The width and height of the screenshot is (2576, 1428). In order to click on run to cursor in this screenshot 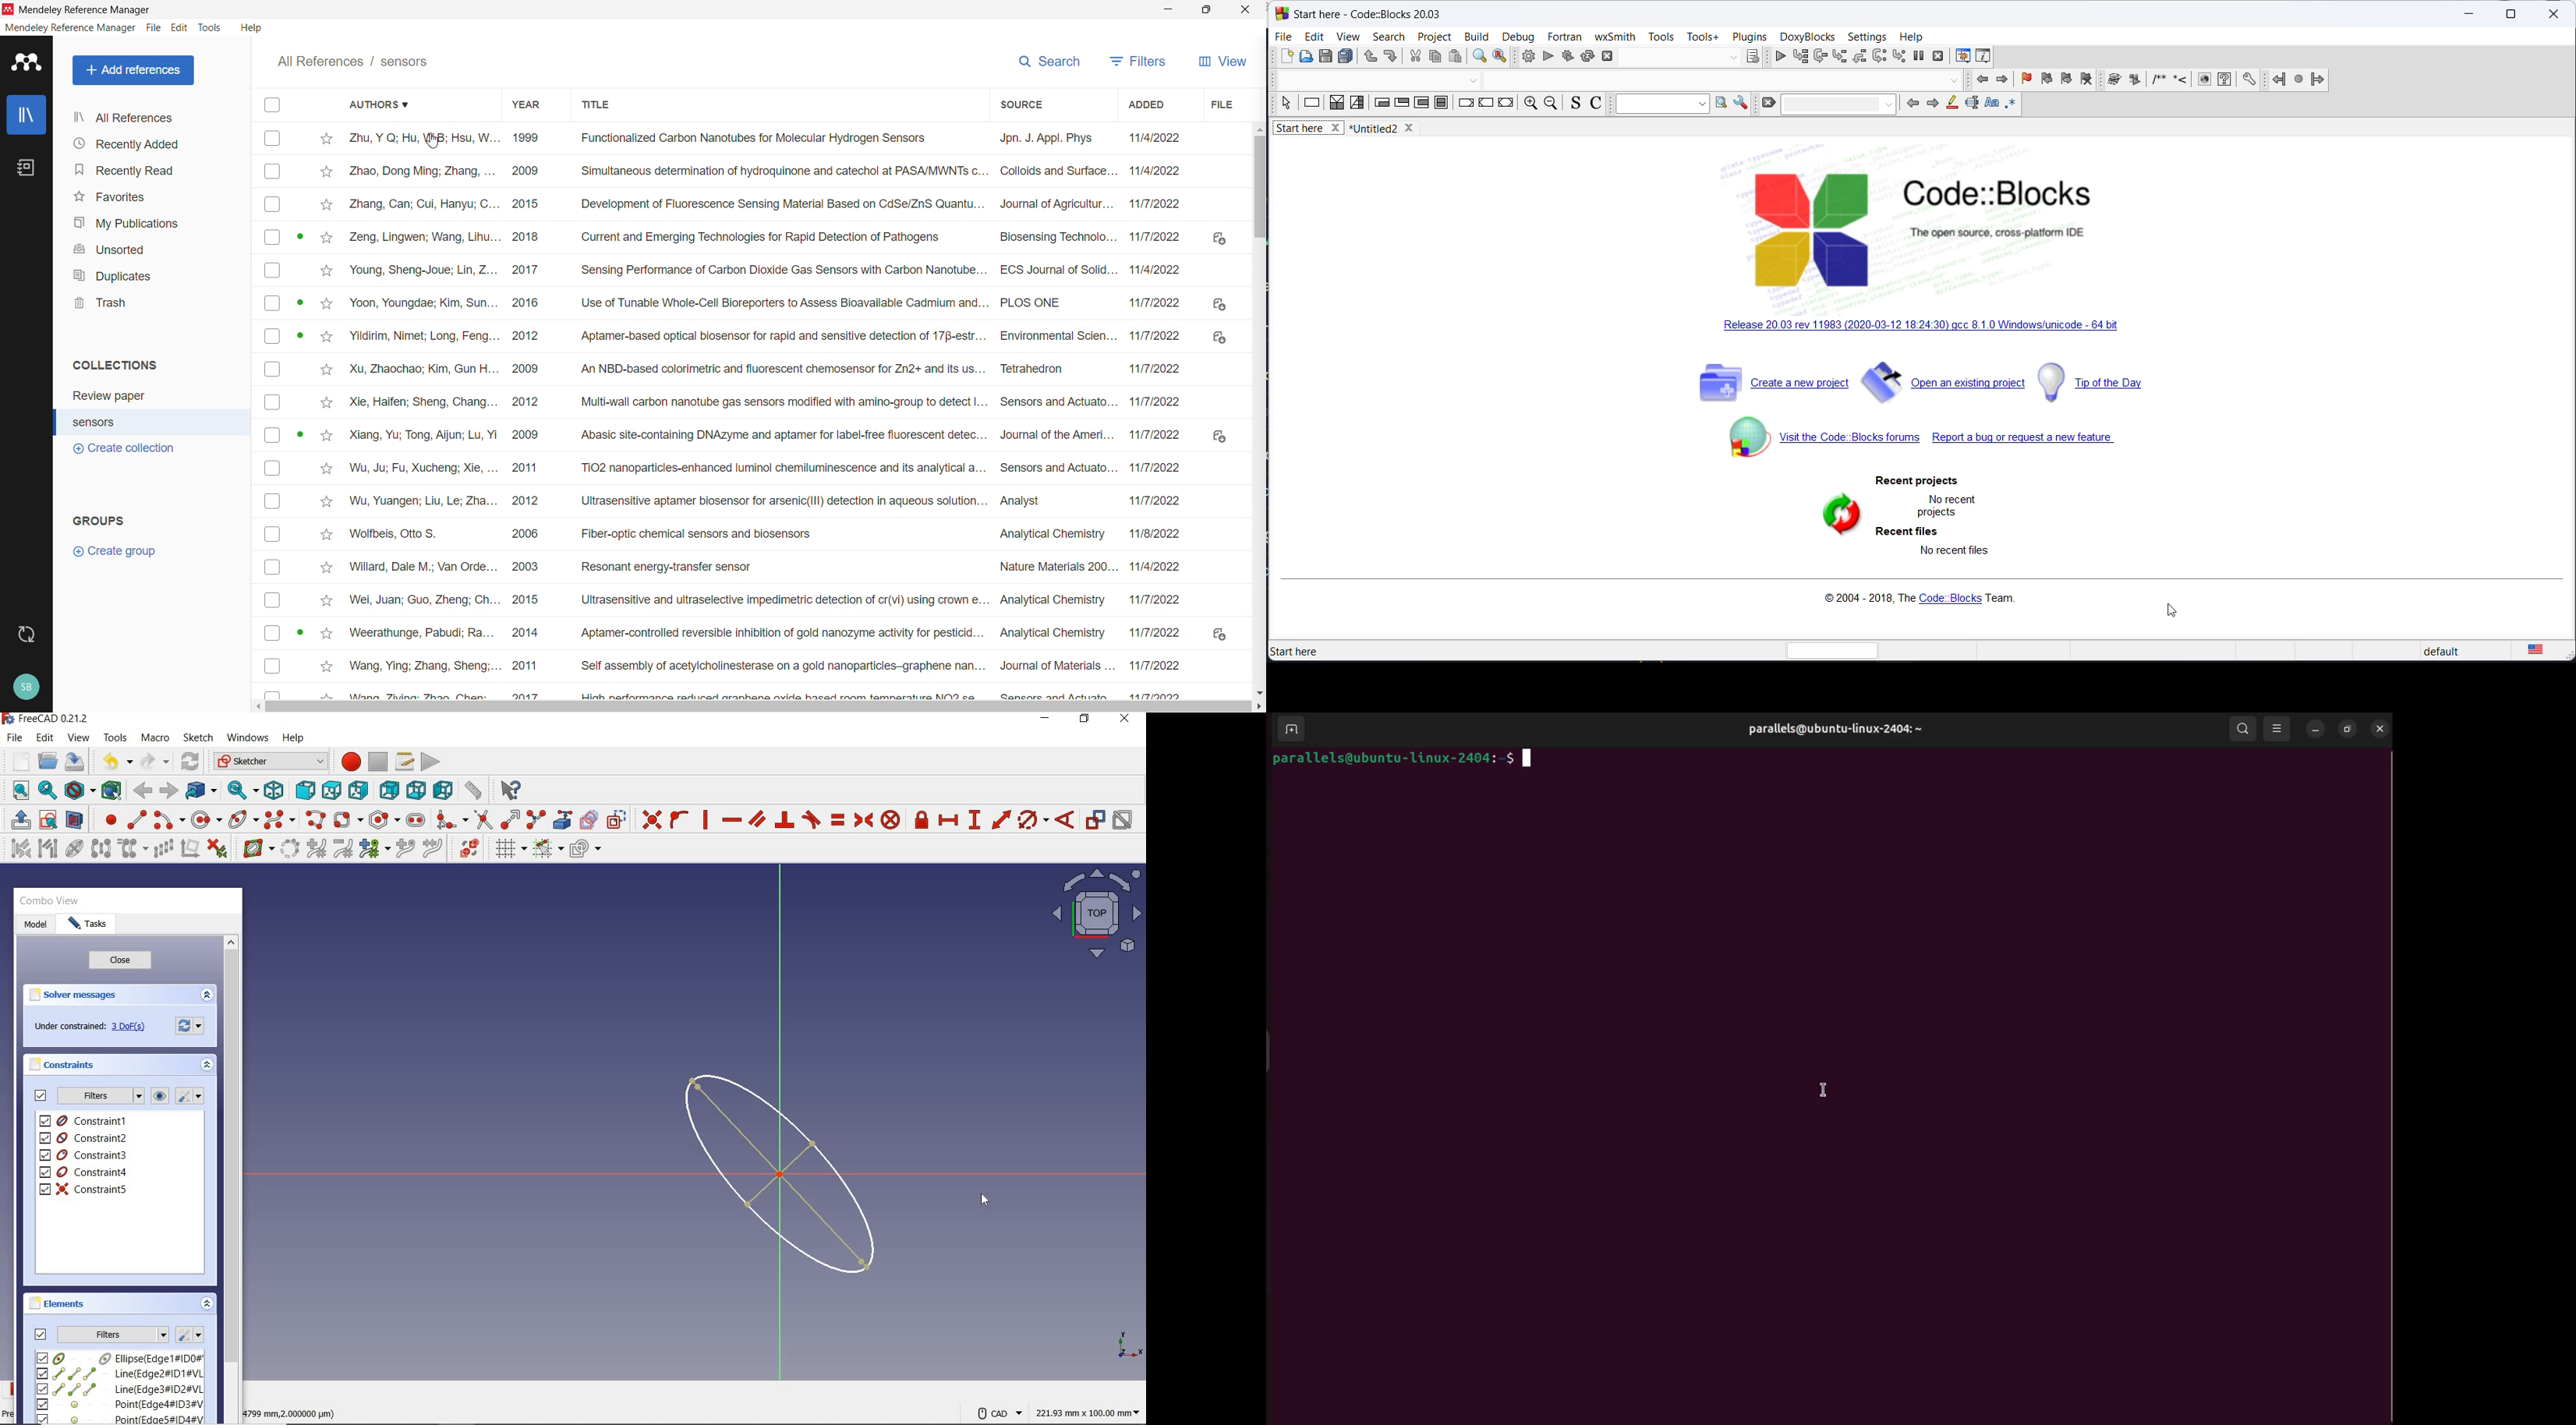, I will do `click(1799, 57)`.